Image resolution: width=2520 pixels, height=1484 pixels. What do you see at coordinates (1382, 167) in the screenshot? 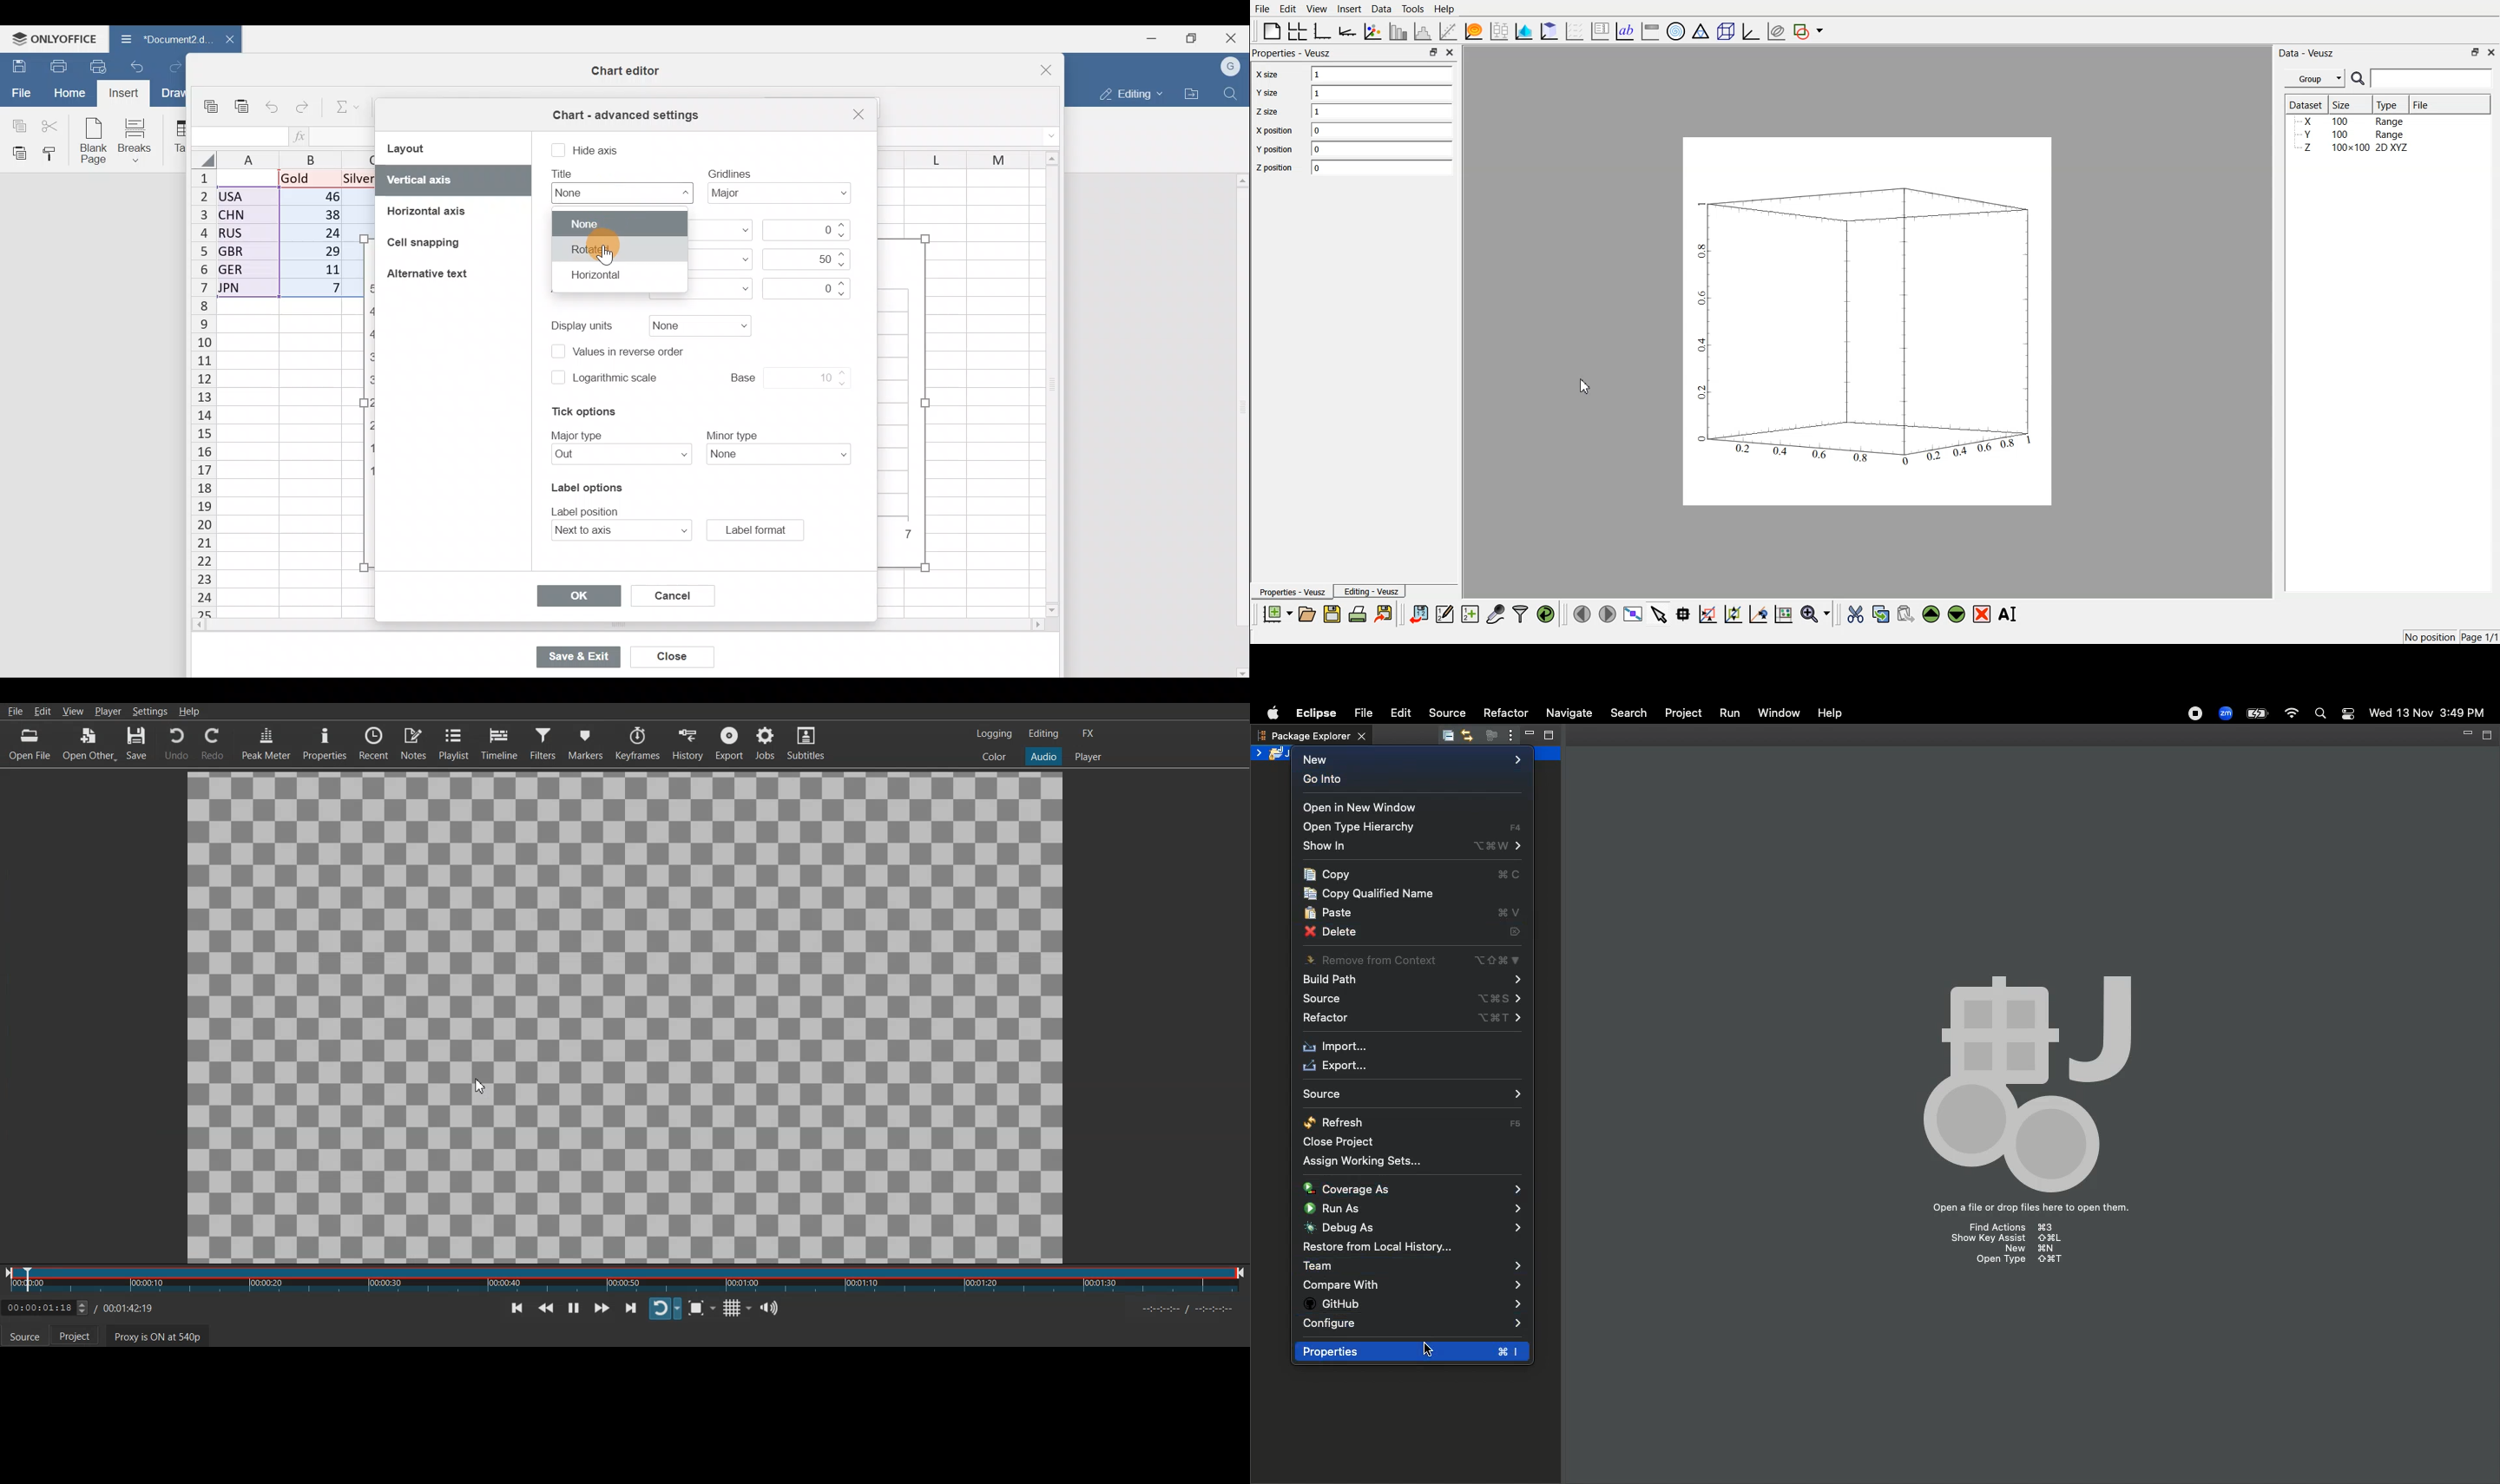
I see `0` at bounding box center [1382, 167].